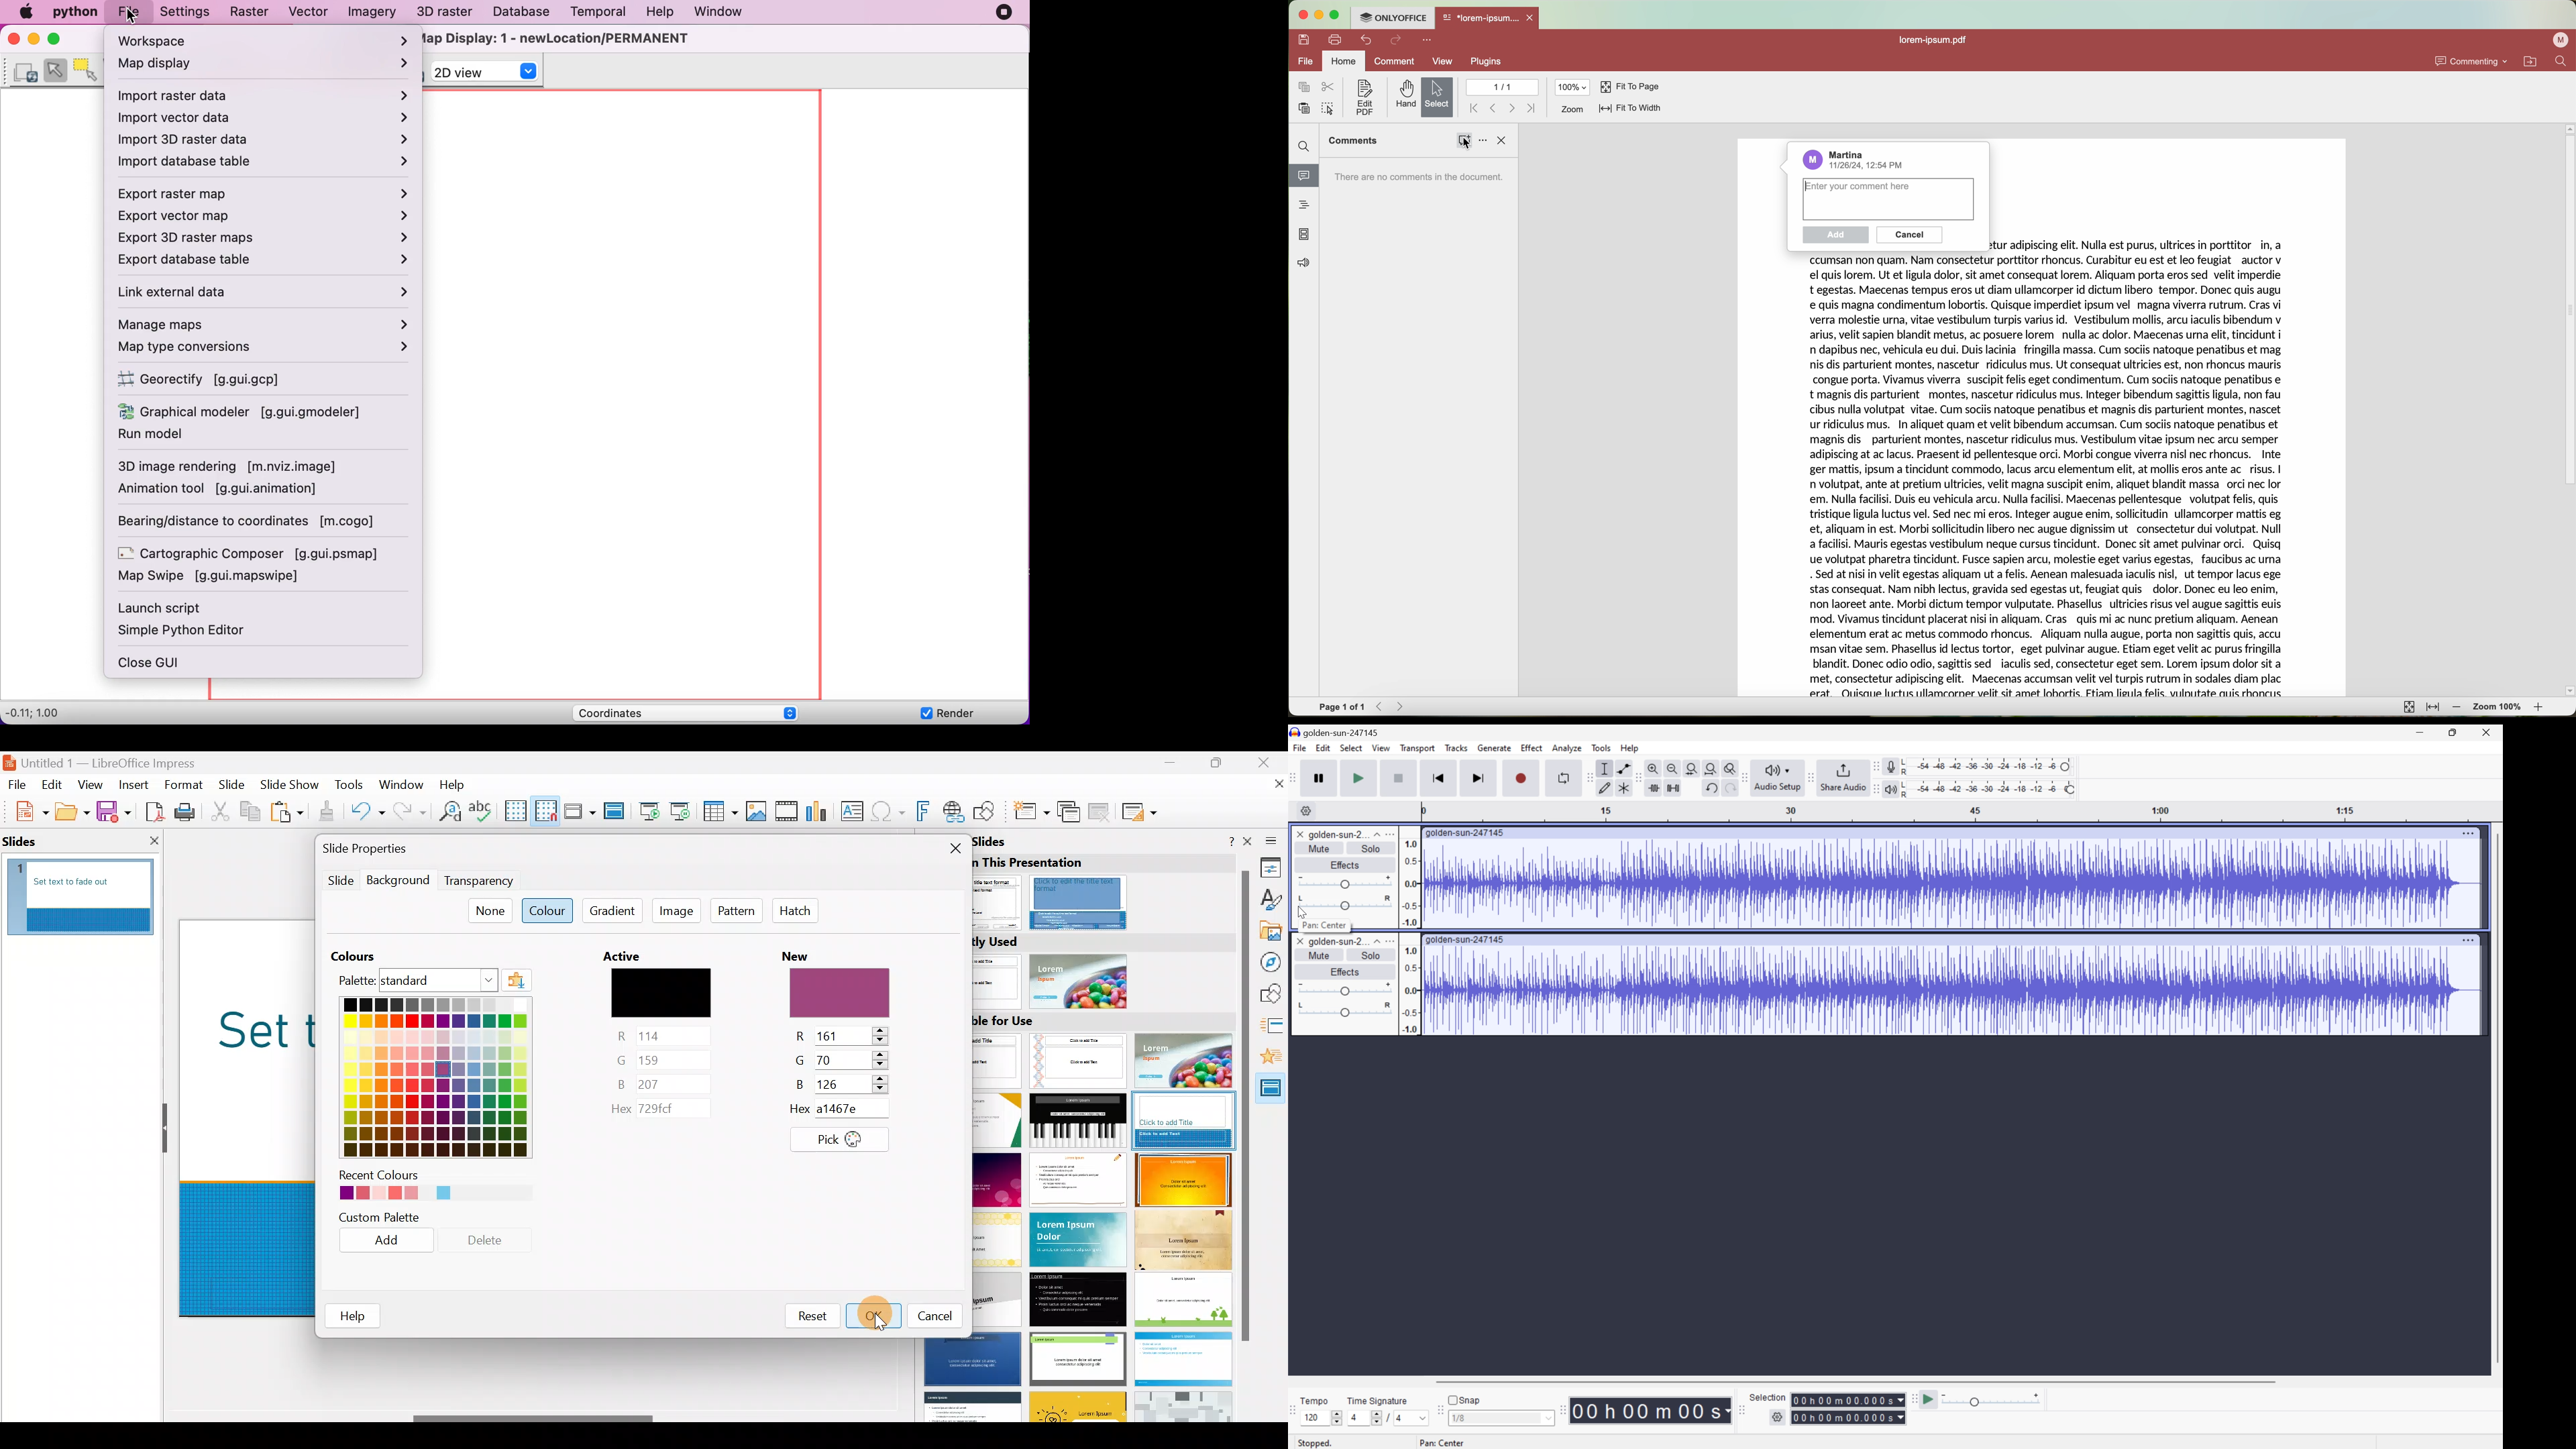 The image size is (2576, 1456). Describe the element at coordinates (1299, 834) in the screenshot. I see `Close` at that location.